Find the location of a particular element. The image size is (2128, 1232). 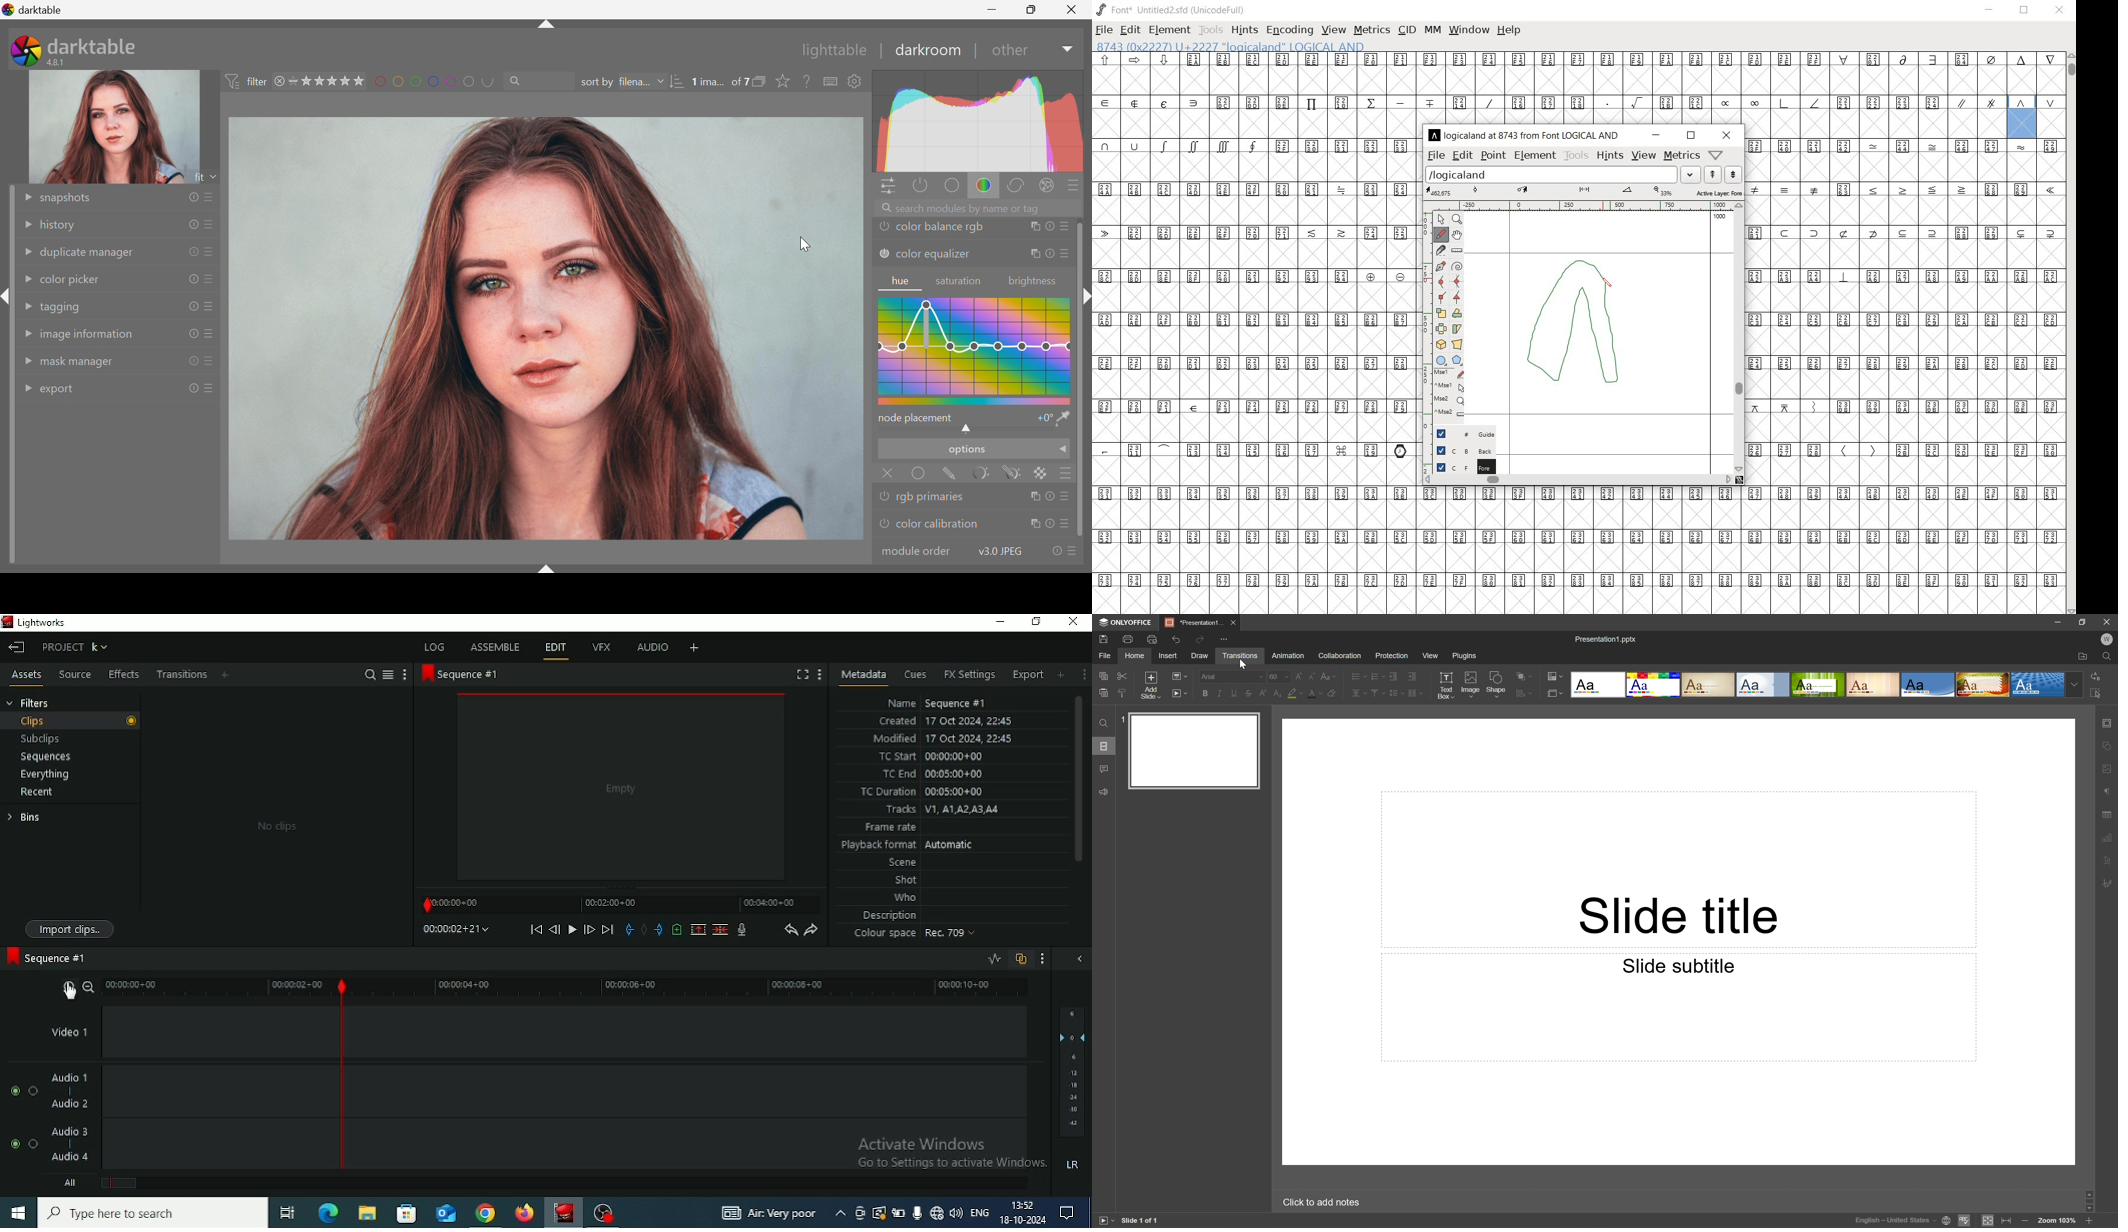

Show settings menu is located at coordinates (820, 674).